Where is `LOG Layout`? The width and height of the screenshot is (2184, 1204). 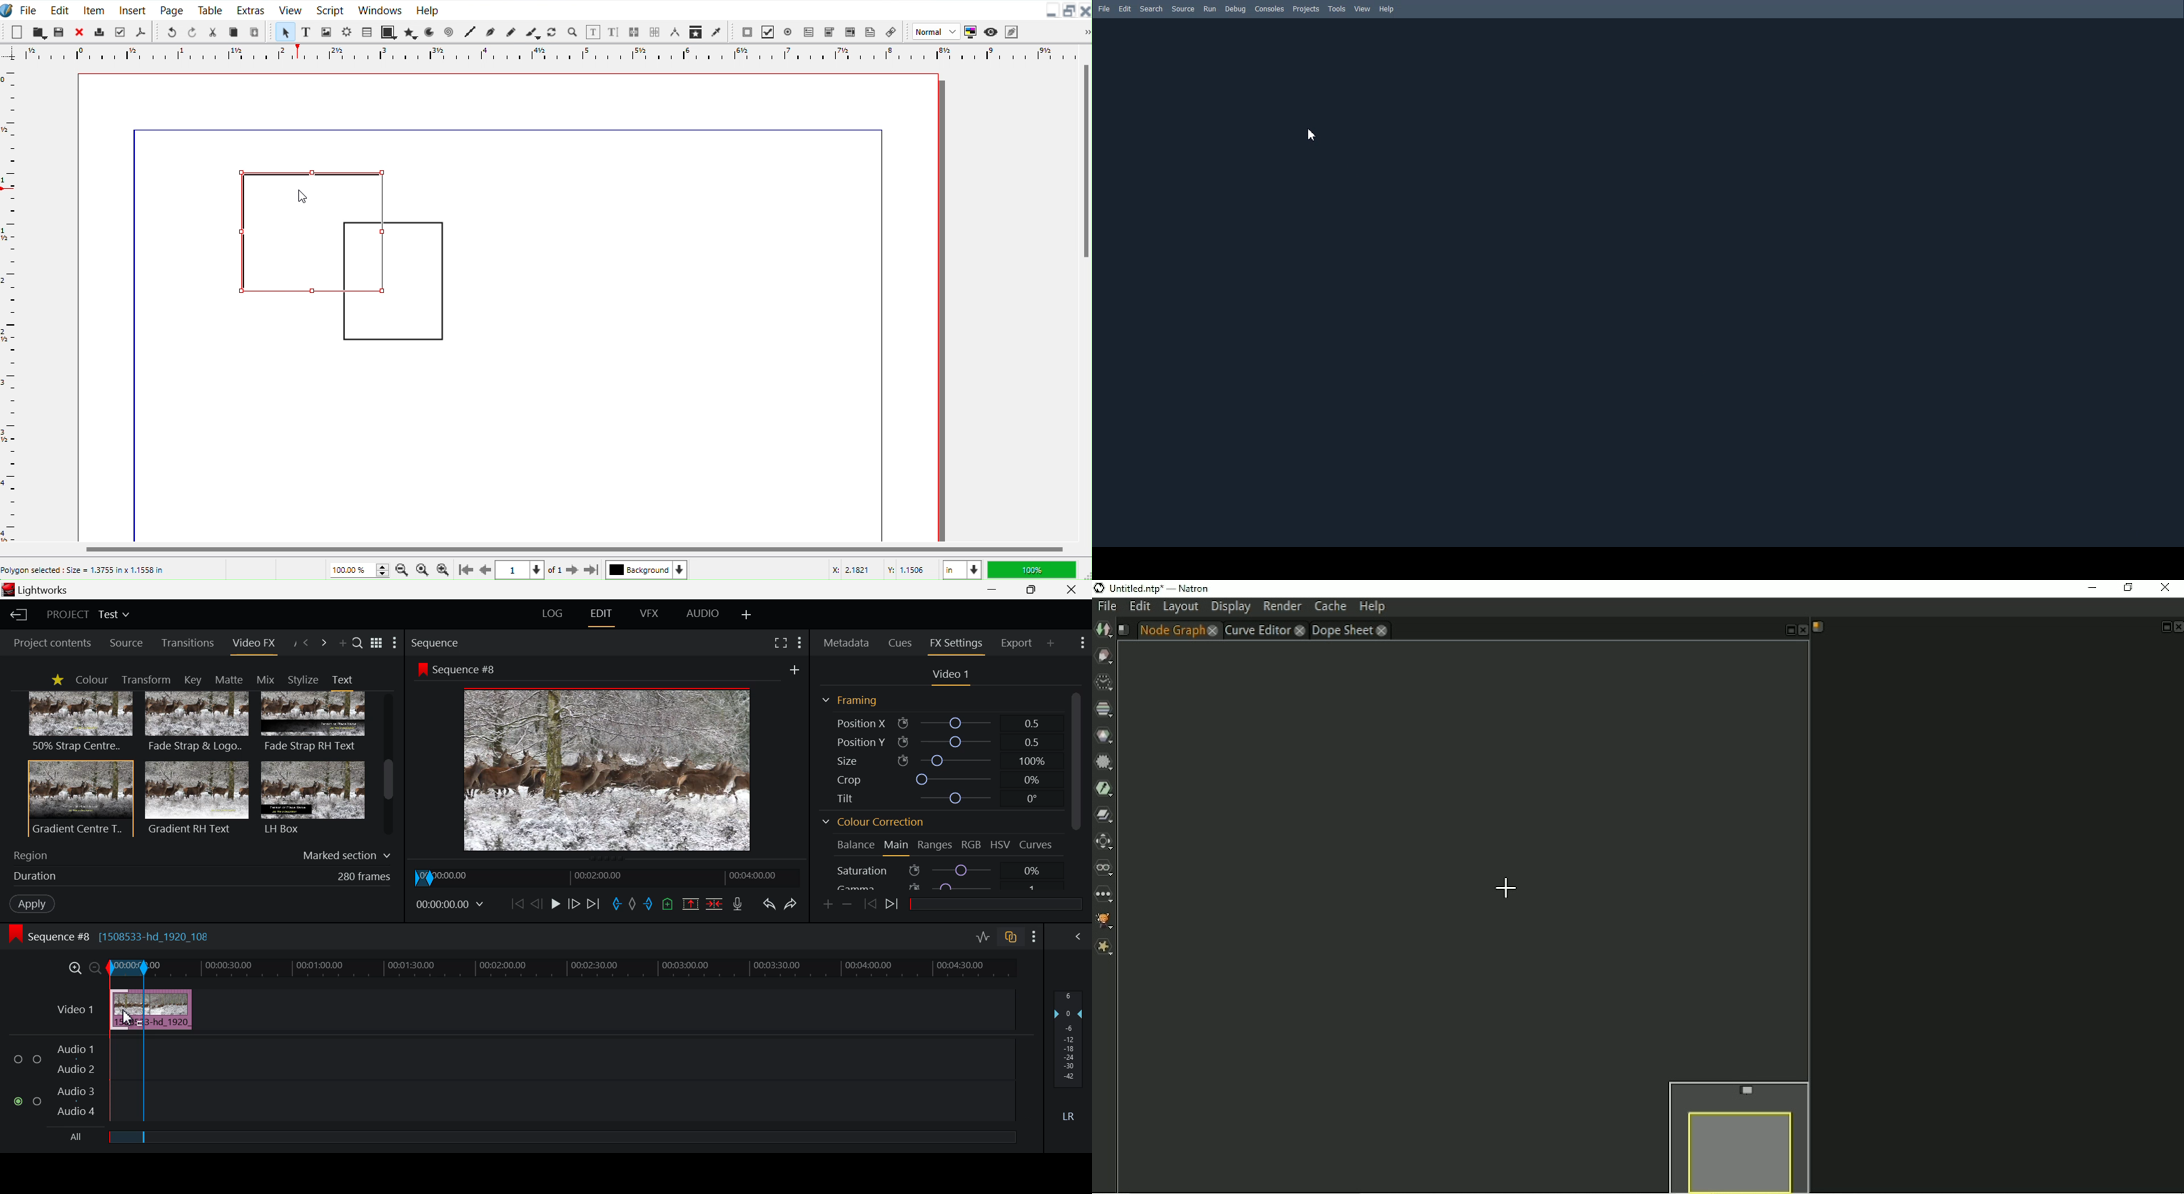 LOG Layout is located at coordinates (554, 615).